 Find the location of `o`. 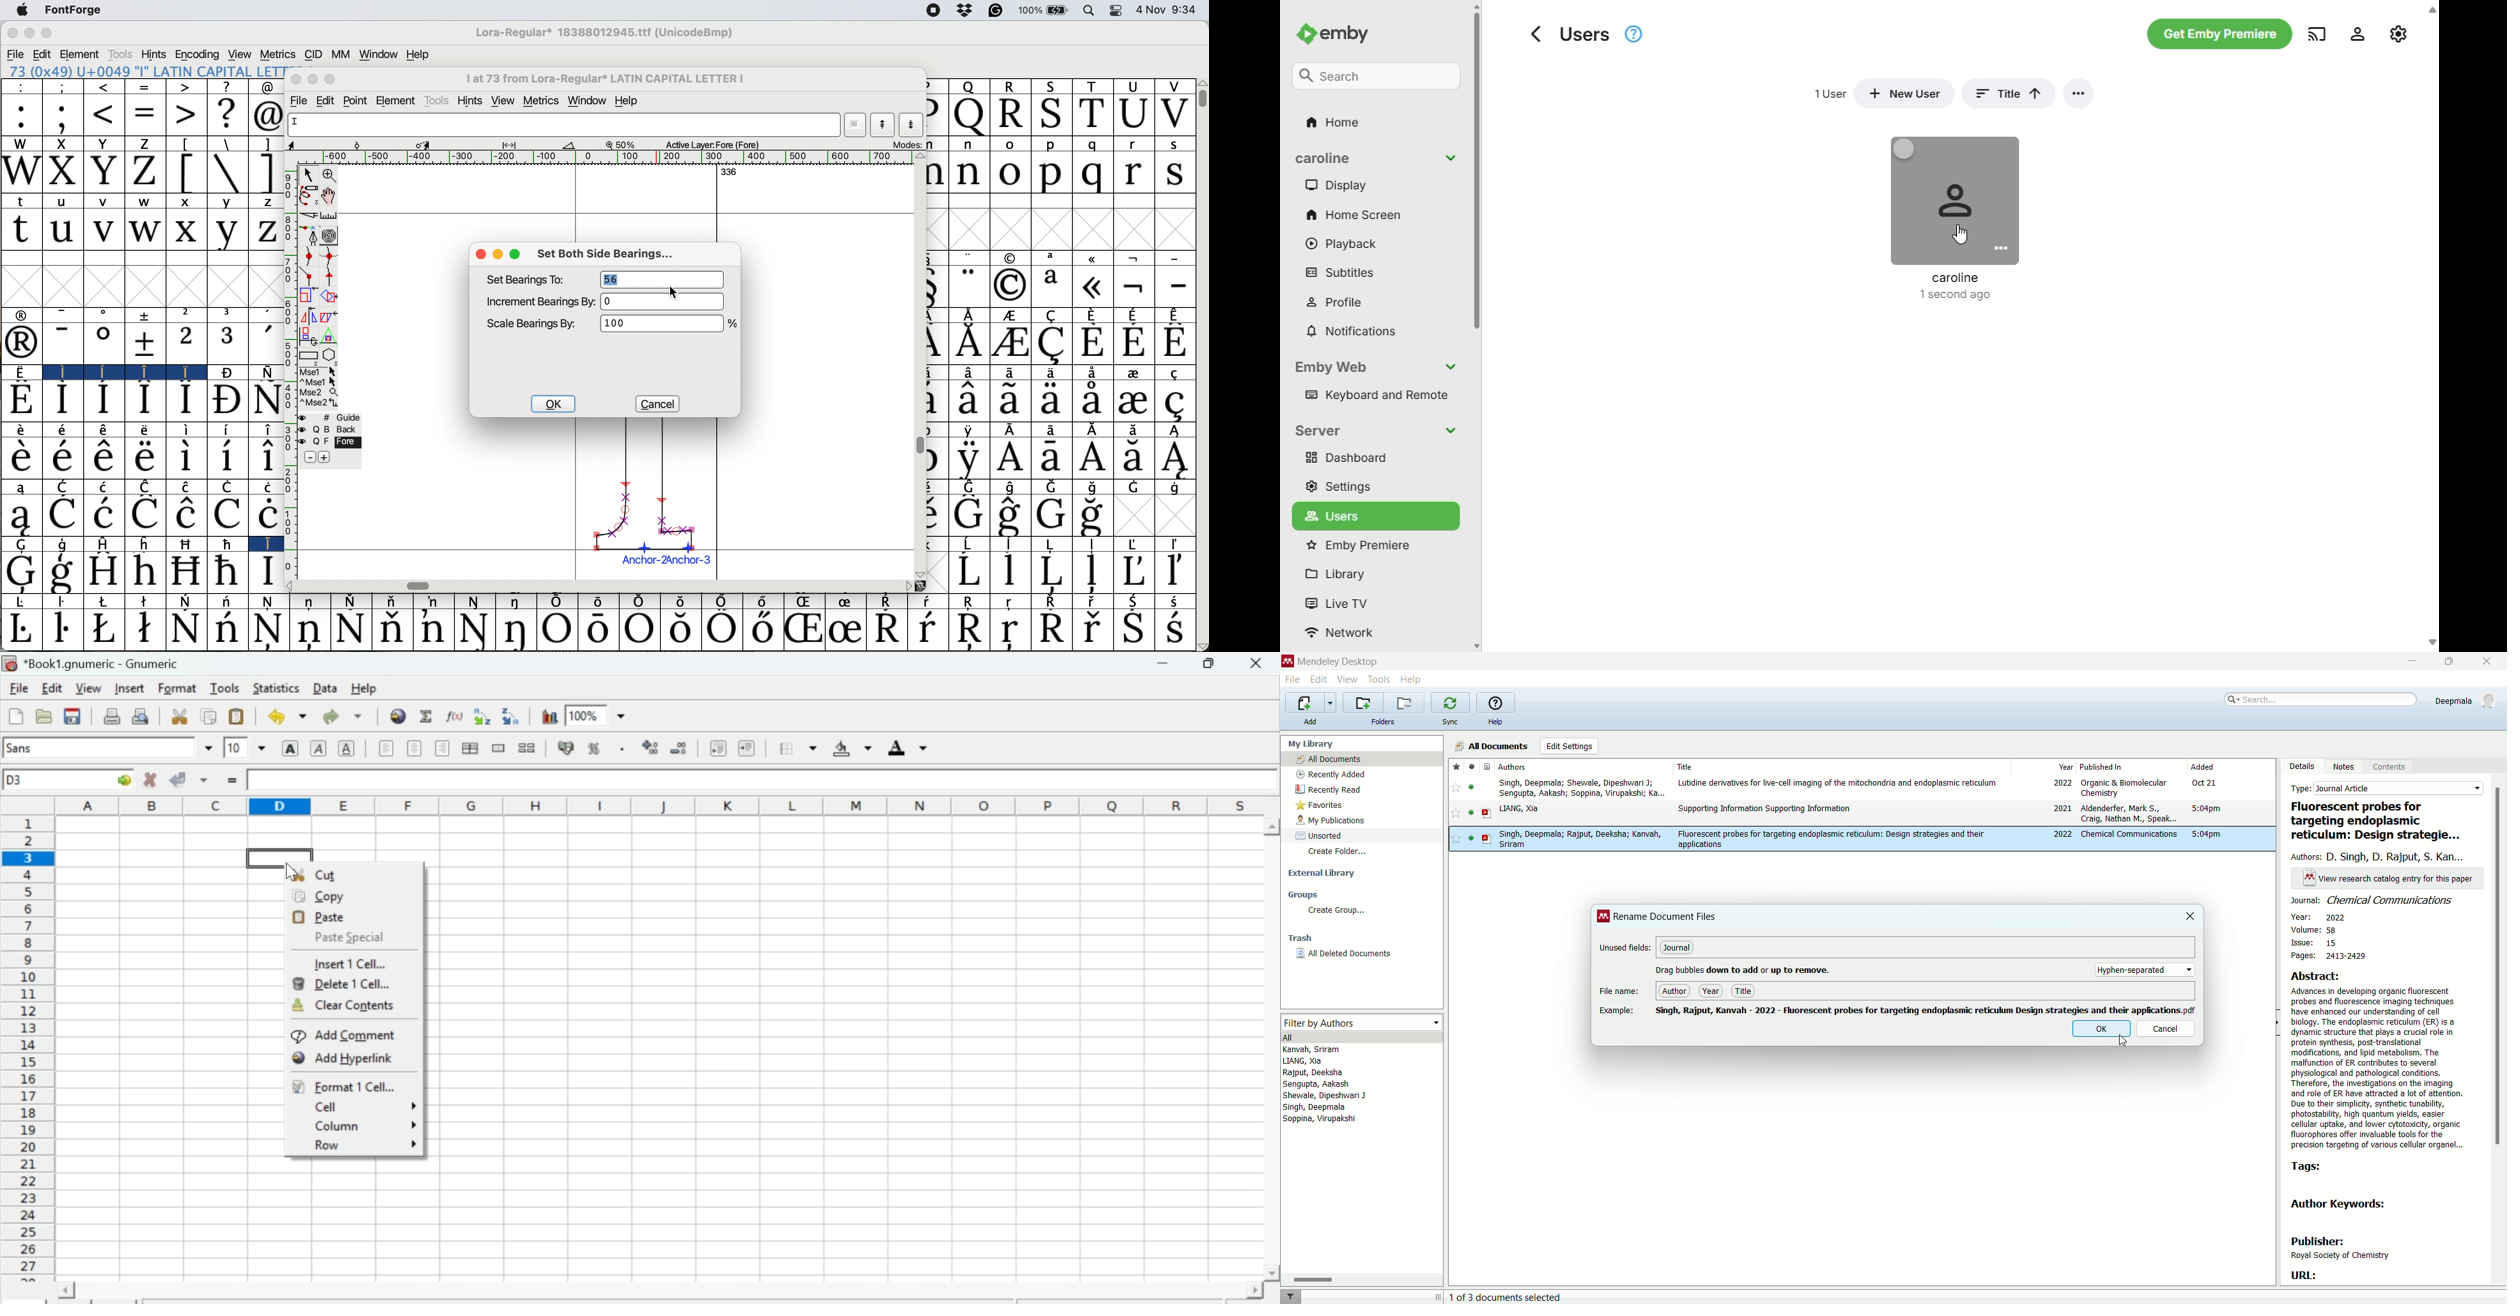

o is located at coordinates (105, 316).